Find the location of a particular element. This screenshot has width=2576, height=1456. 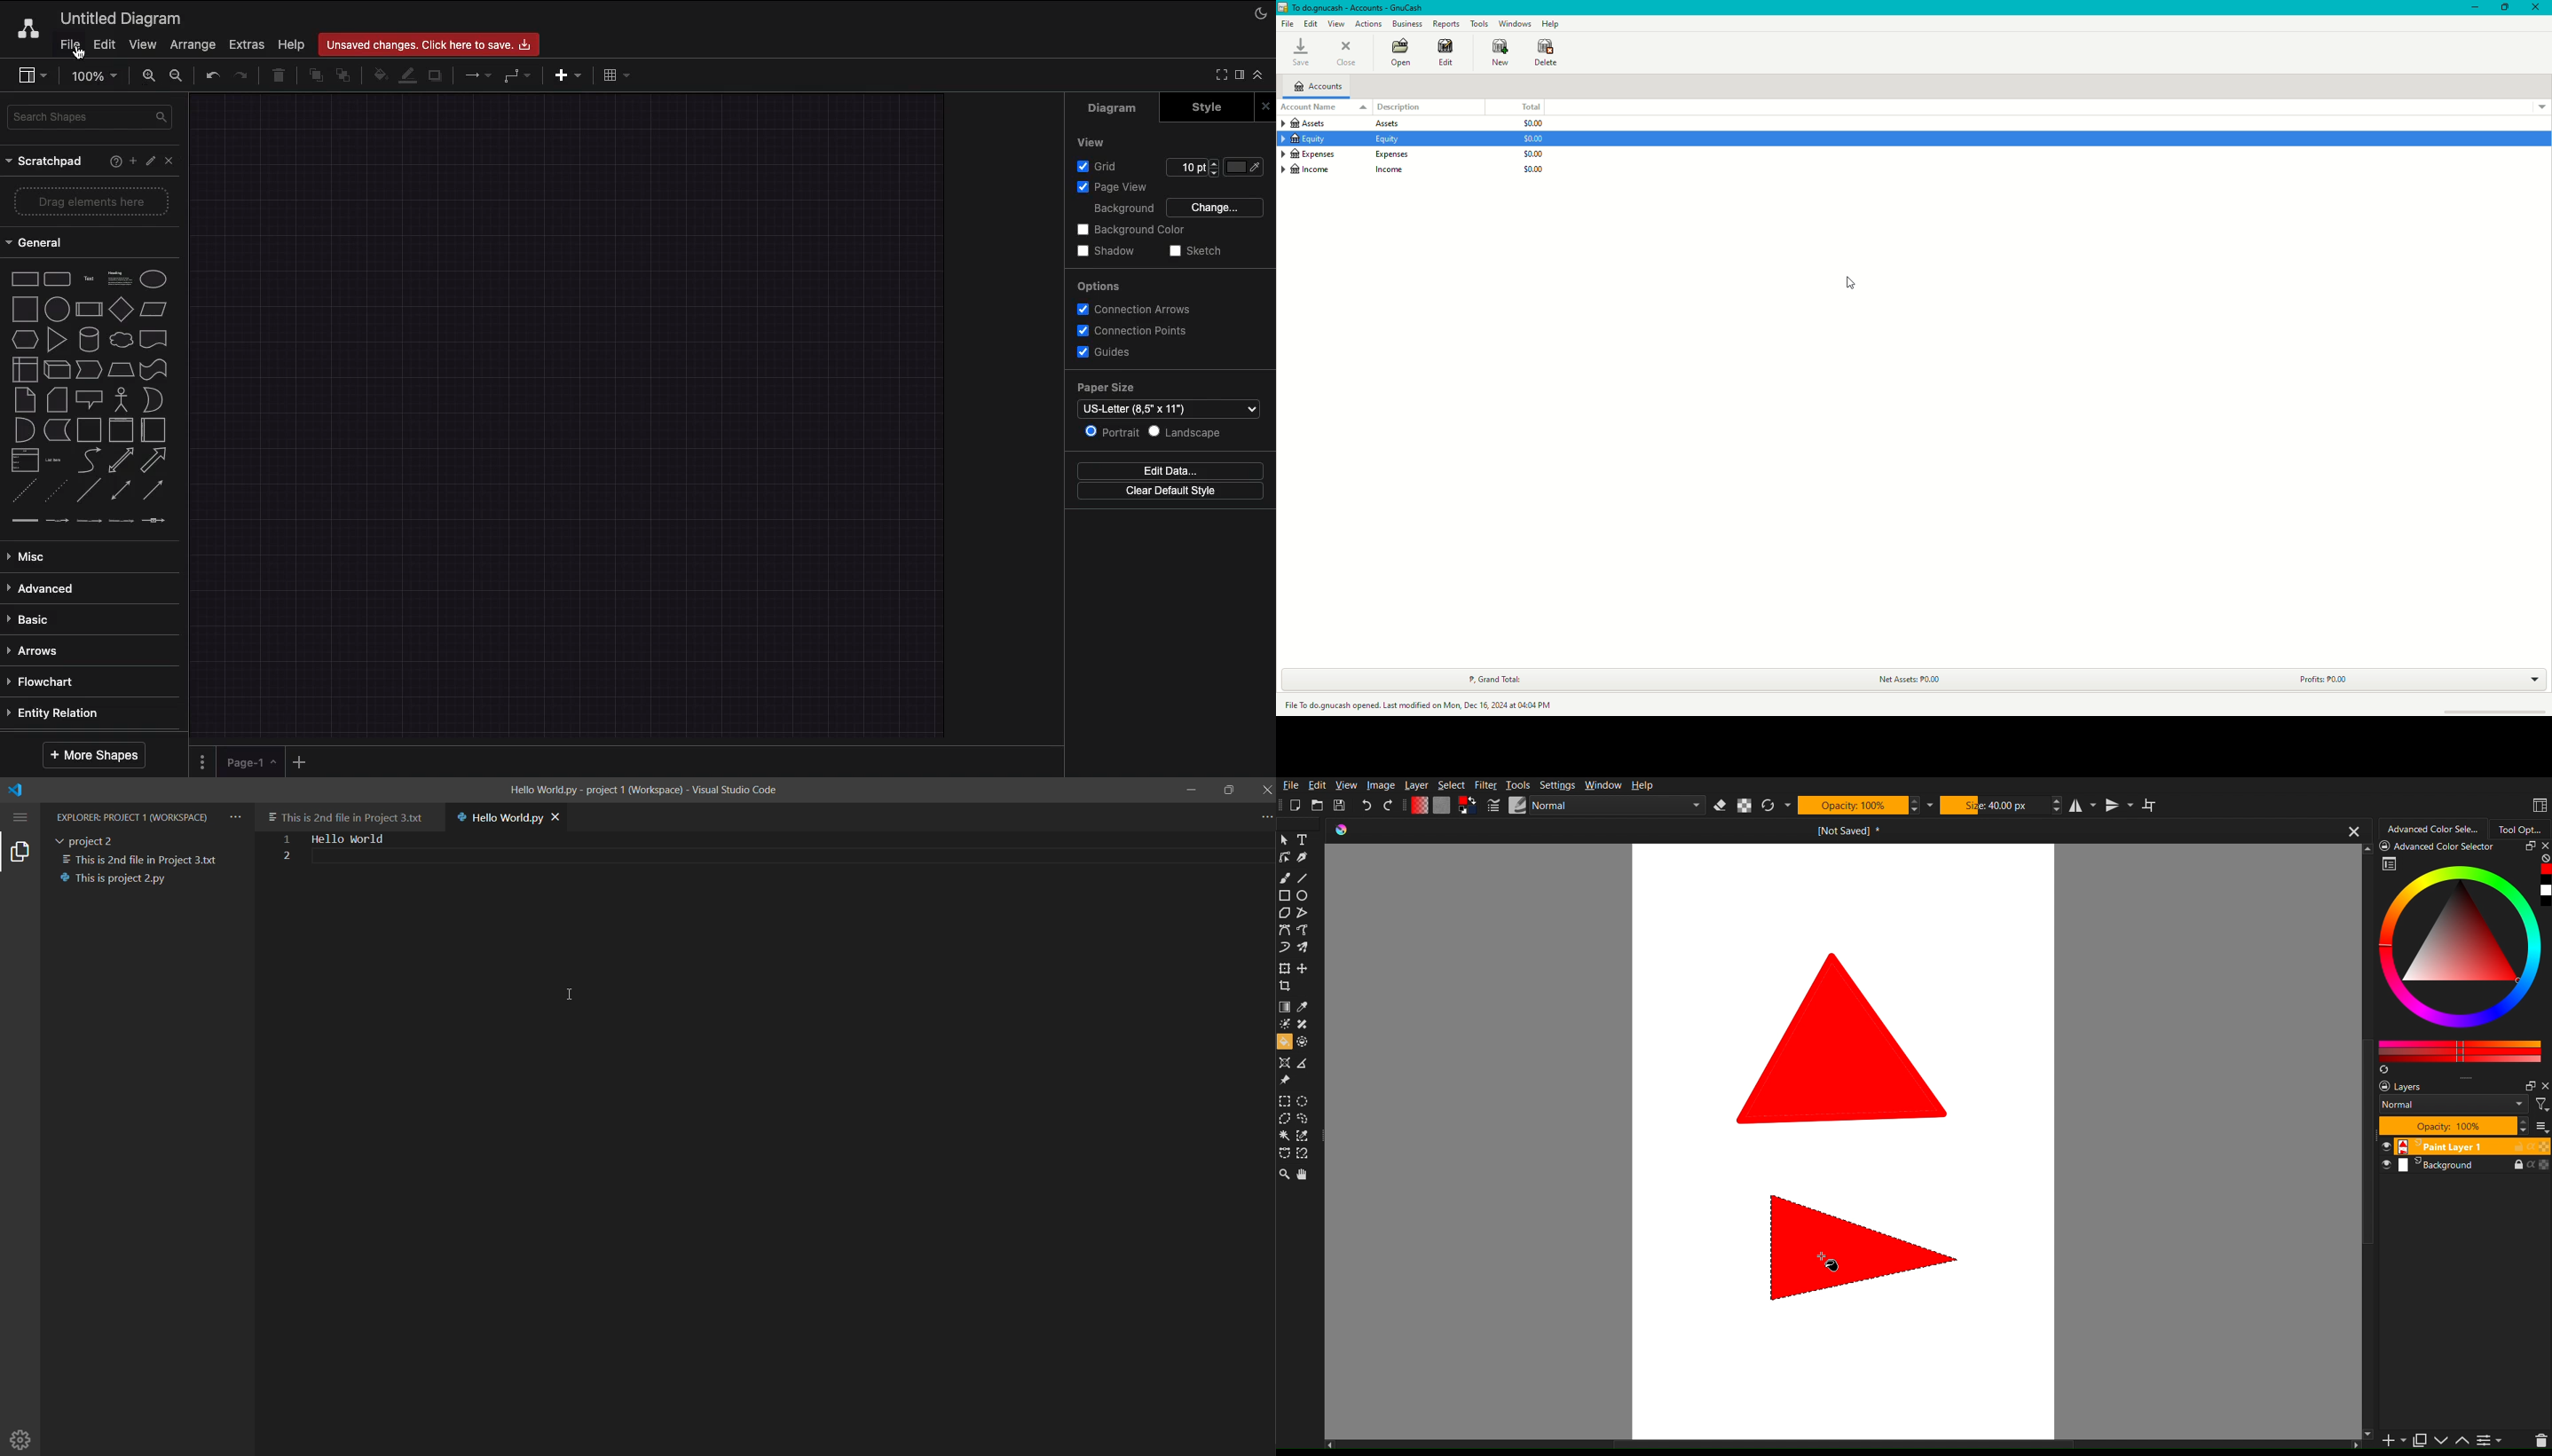

close file is located at coordinates (566, 817).